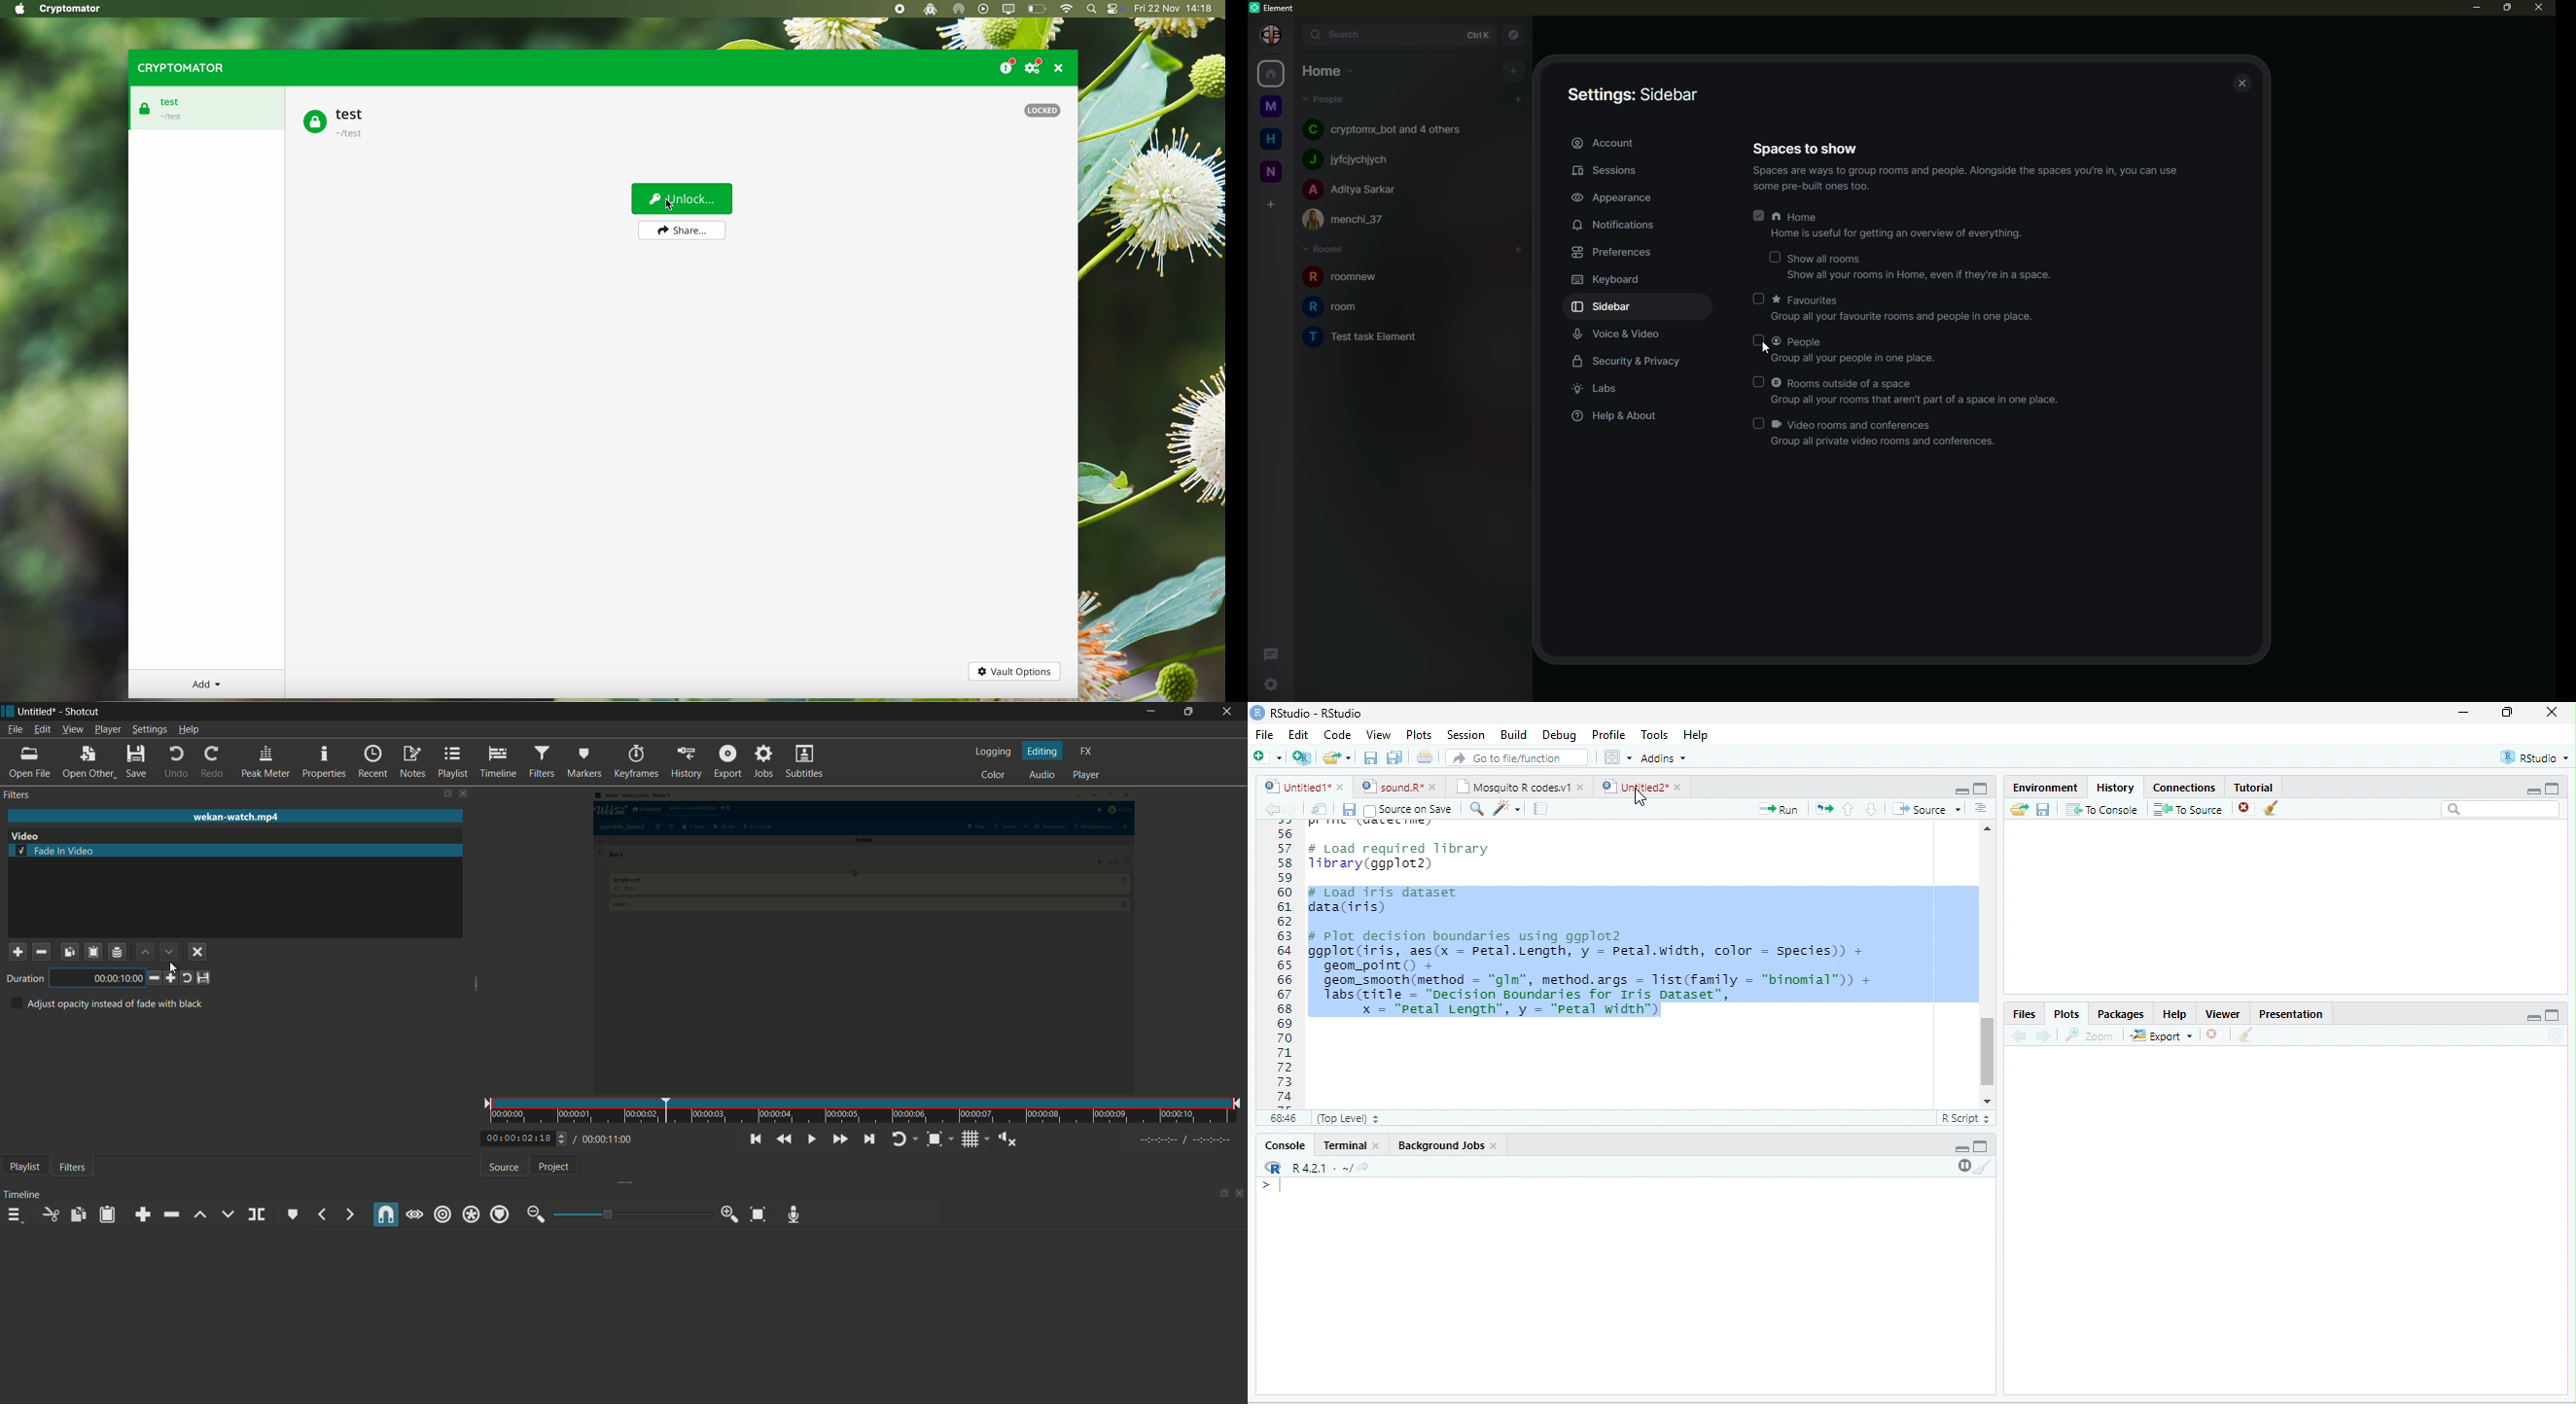  I want to click on print, so click(1424, 756).